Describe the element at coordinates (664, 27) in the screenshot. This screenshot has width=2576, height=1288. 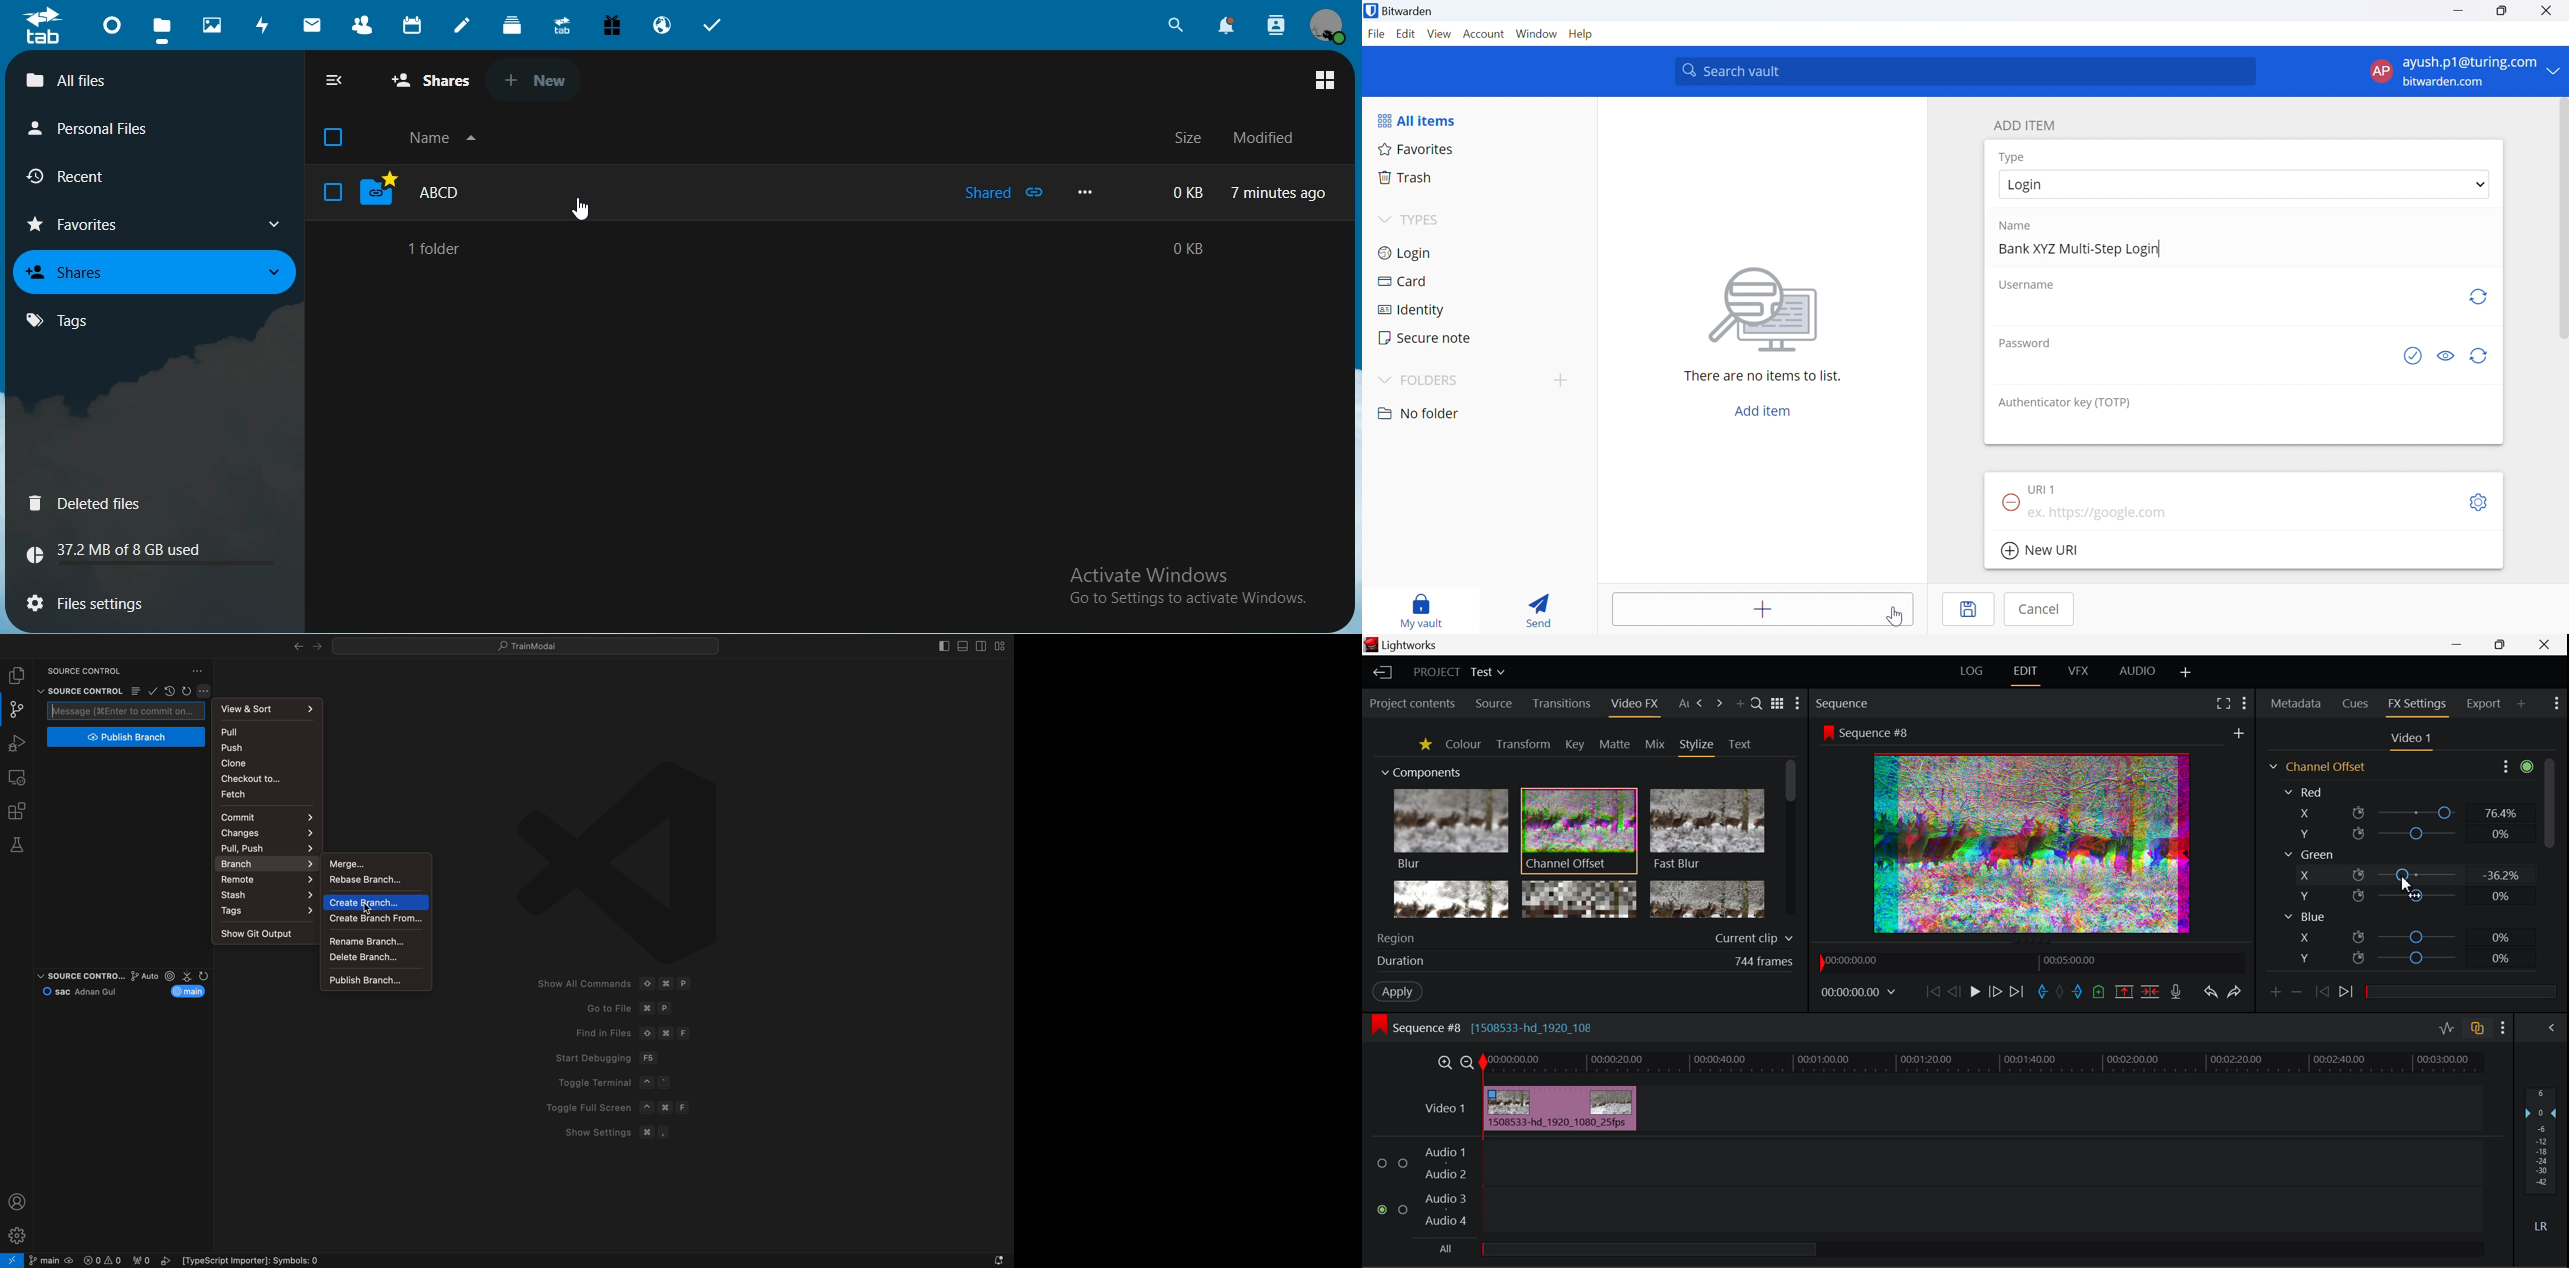
I see `email hosting` at that location.